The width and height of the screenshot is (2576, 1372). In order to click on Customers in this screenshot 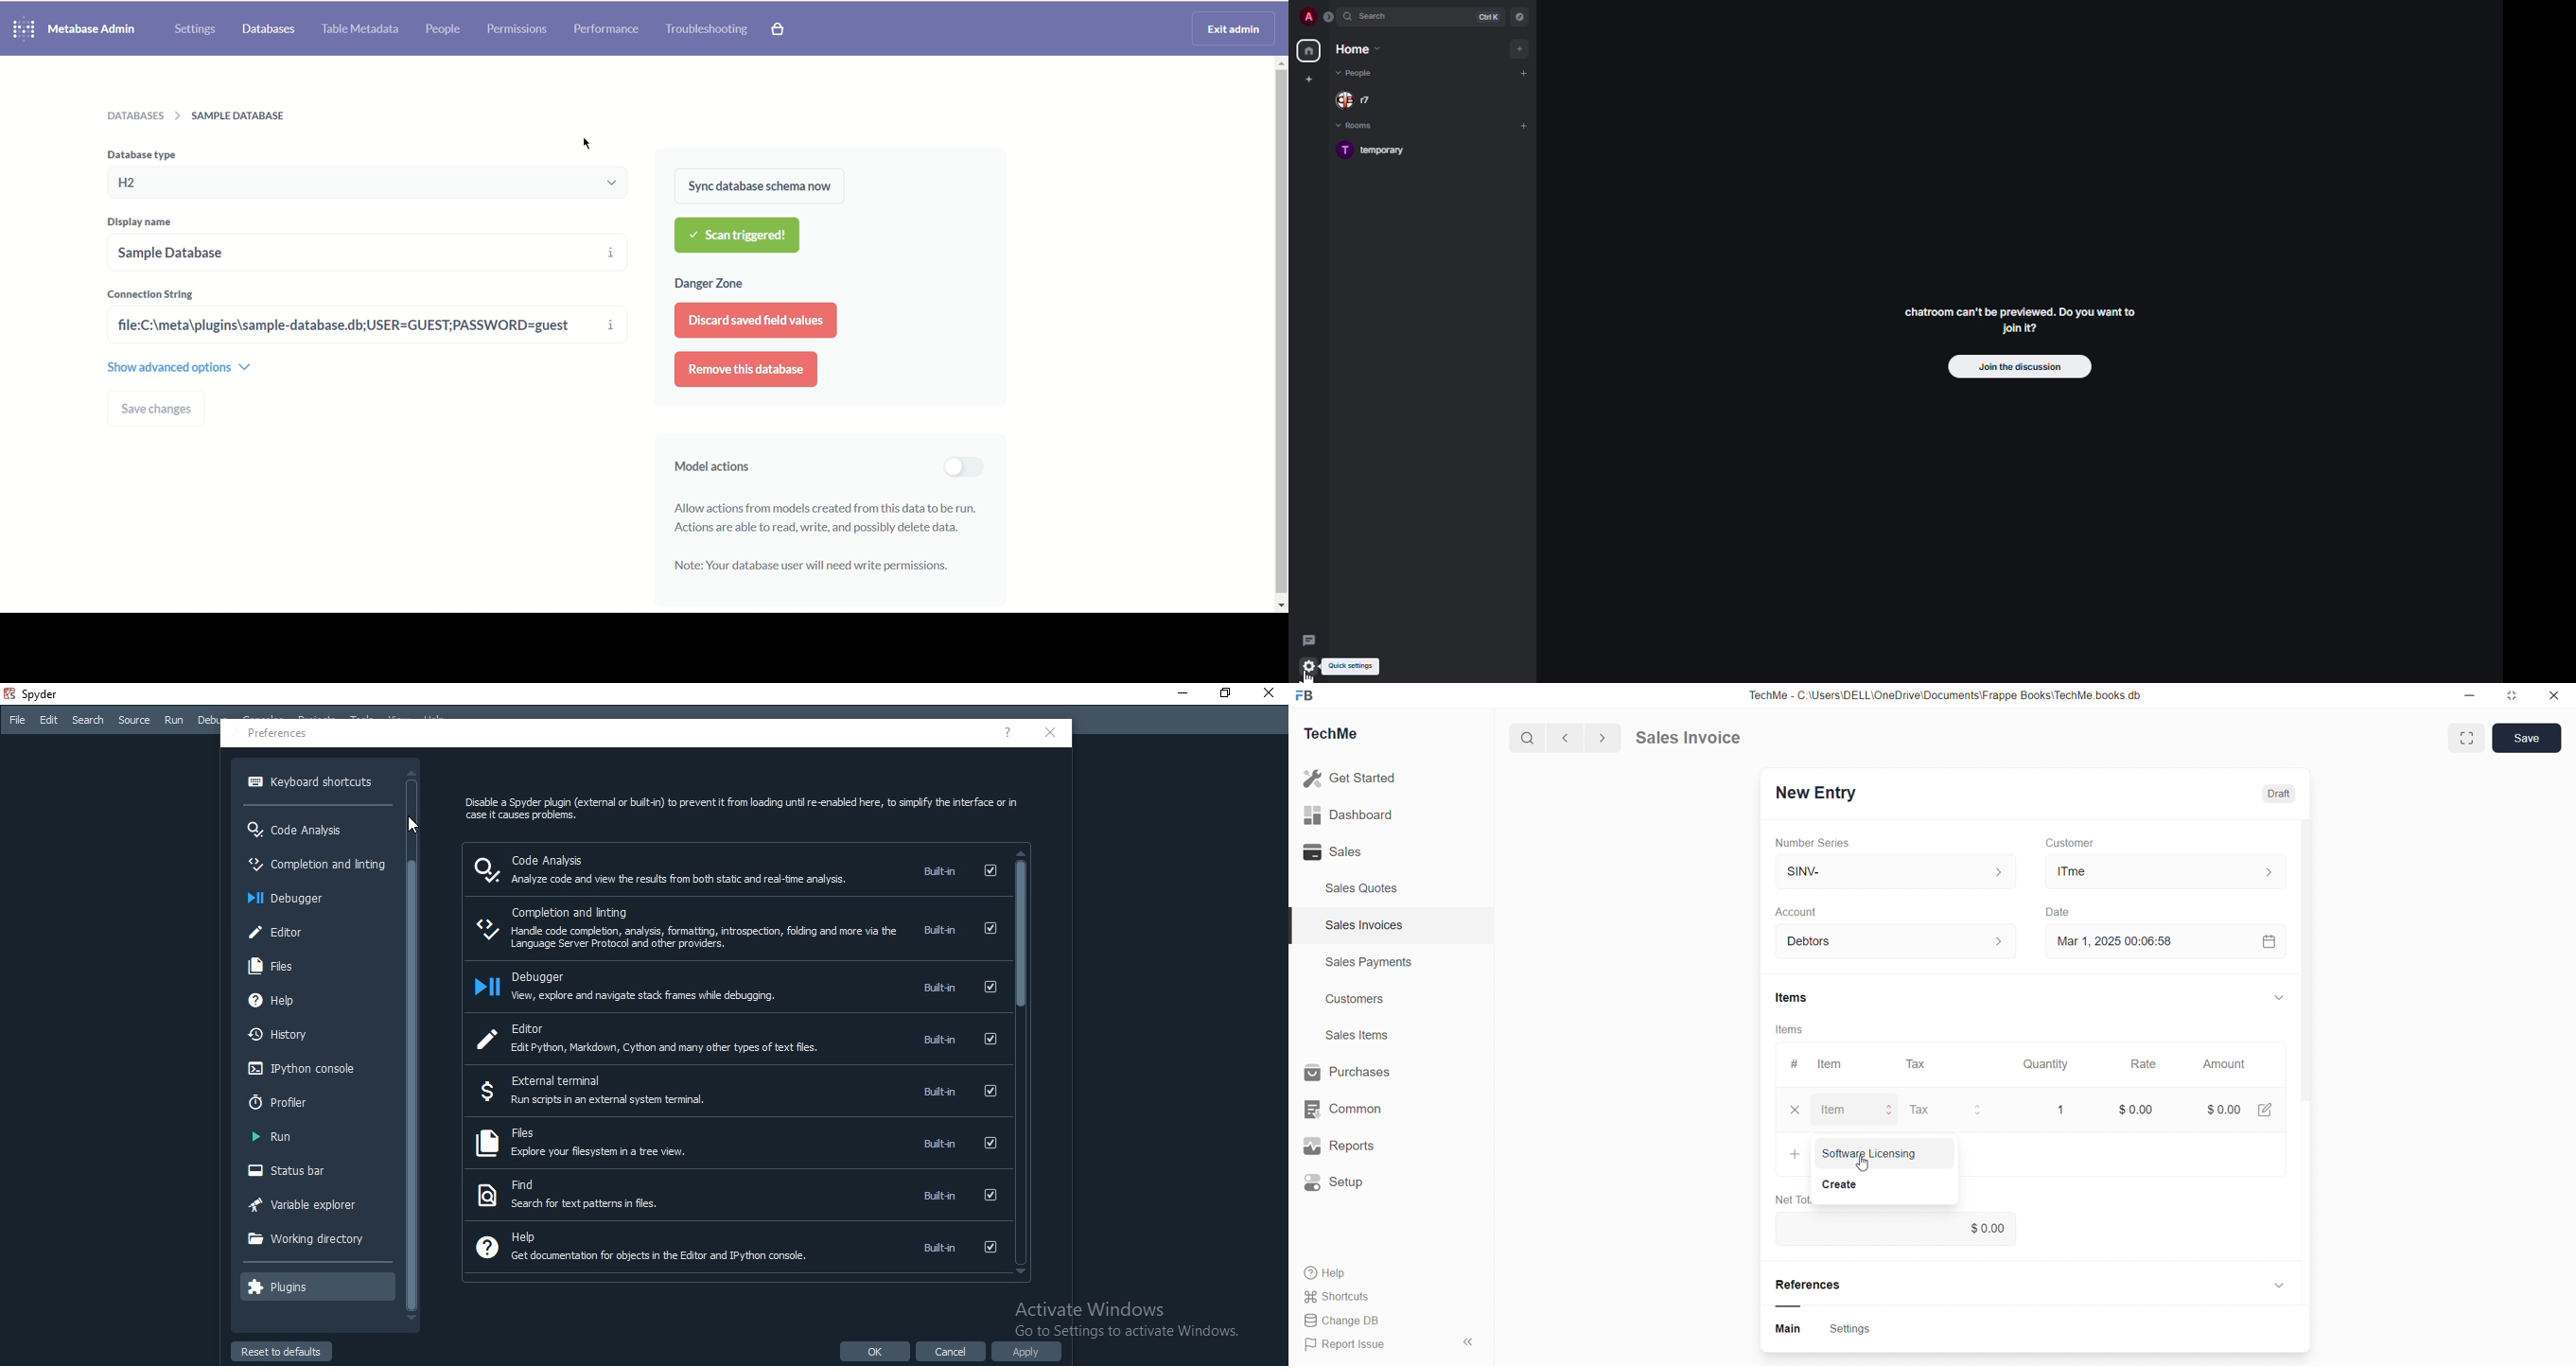, I will do `click(1362, 1002)`.